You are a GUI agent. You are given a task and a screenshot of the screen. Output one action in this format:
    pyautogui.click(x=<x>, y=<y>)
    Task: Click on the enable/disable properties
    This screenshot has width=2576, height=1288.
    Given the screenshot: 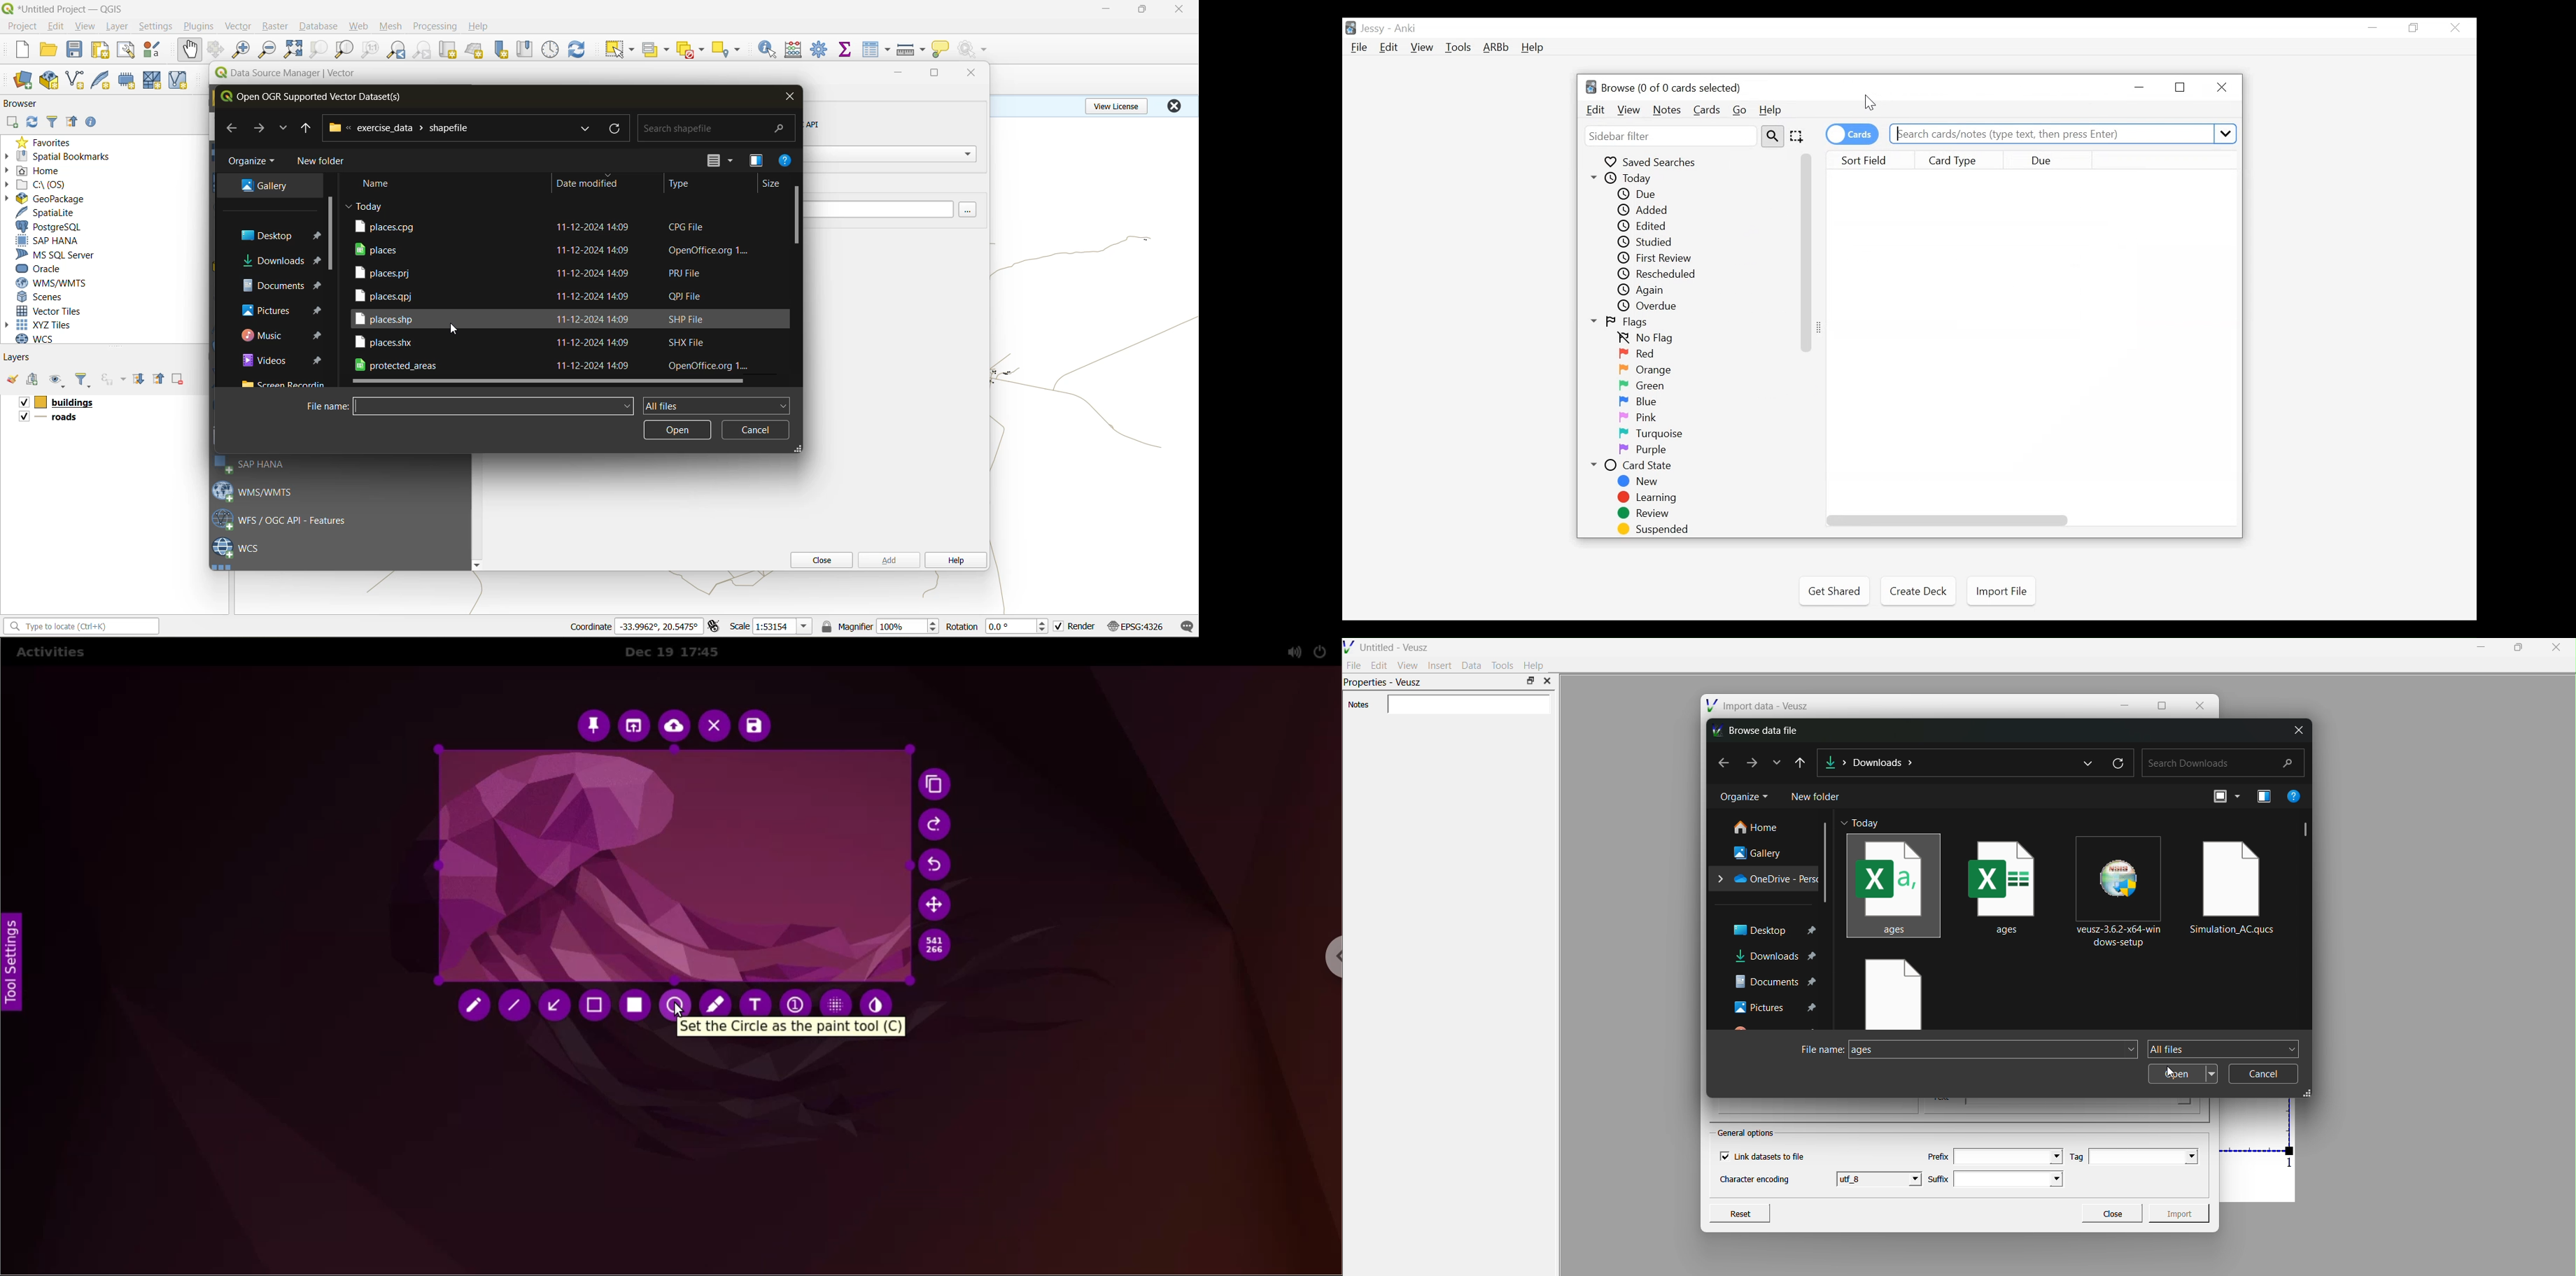 What is the action you would take?
    pyautogui.click(x=94, y=125)
    